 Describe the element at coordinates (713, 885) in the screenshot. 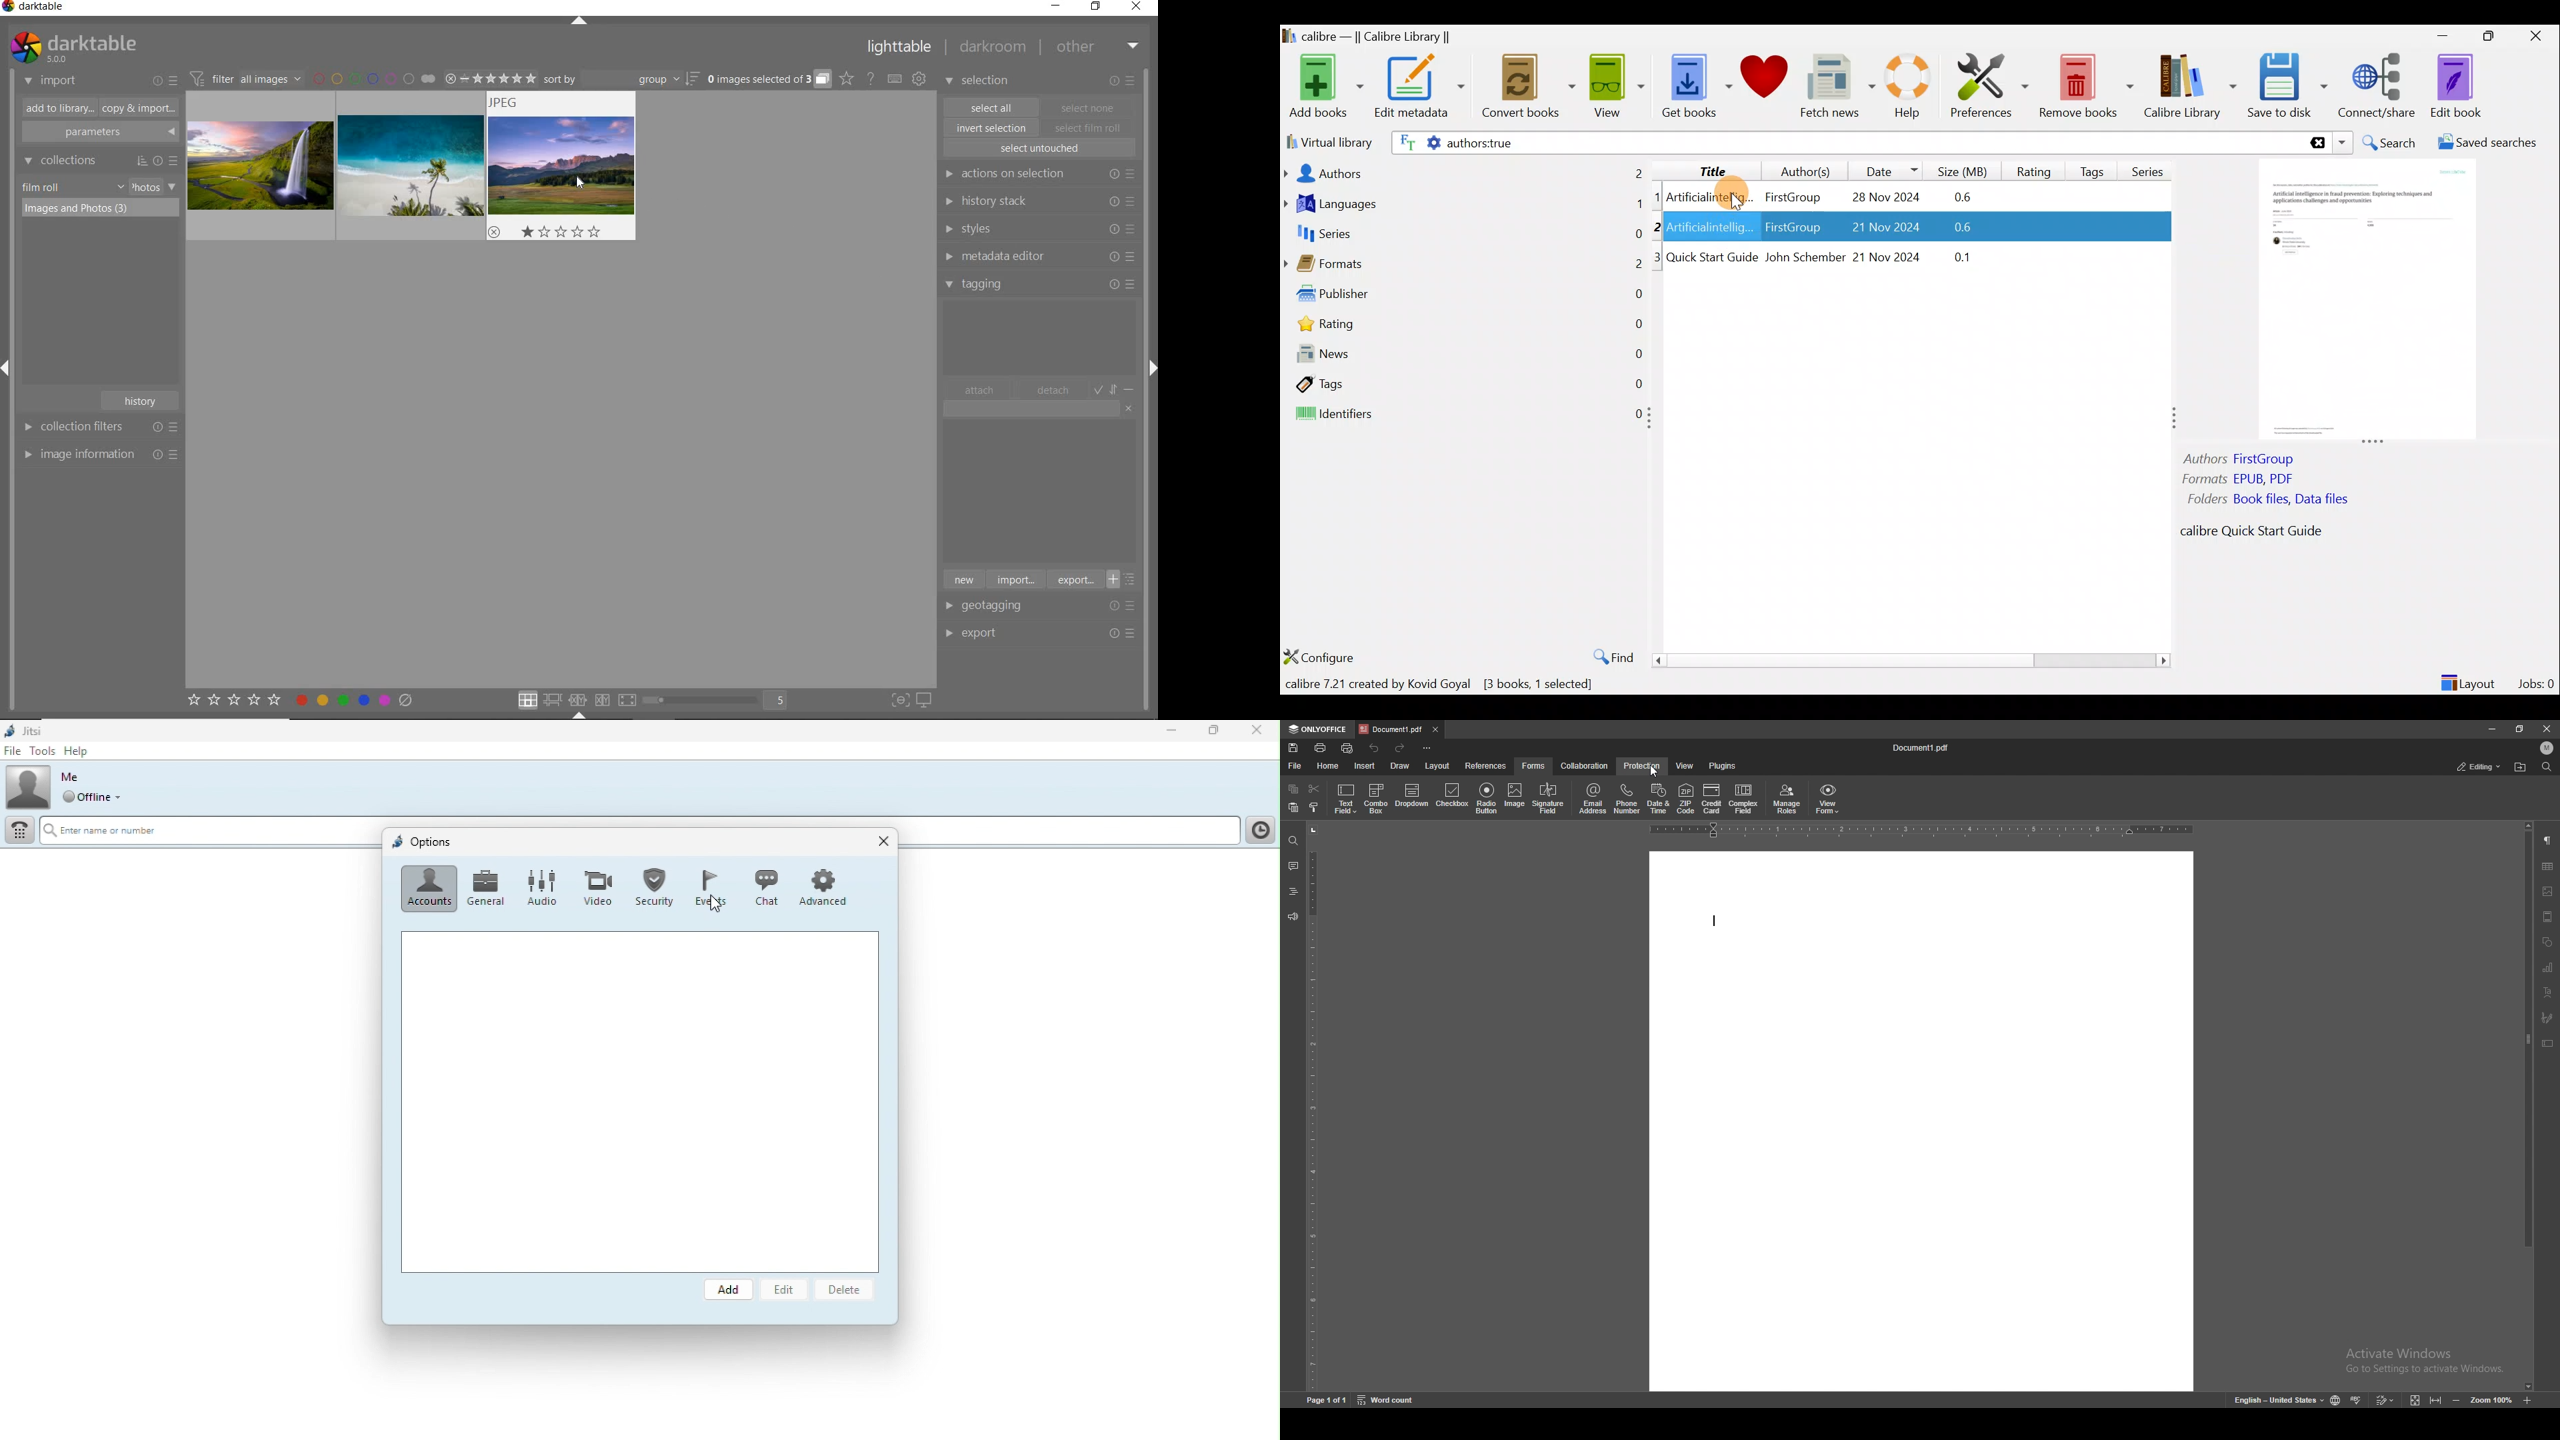

I see `Events` at that location.